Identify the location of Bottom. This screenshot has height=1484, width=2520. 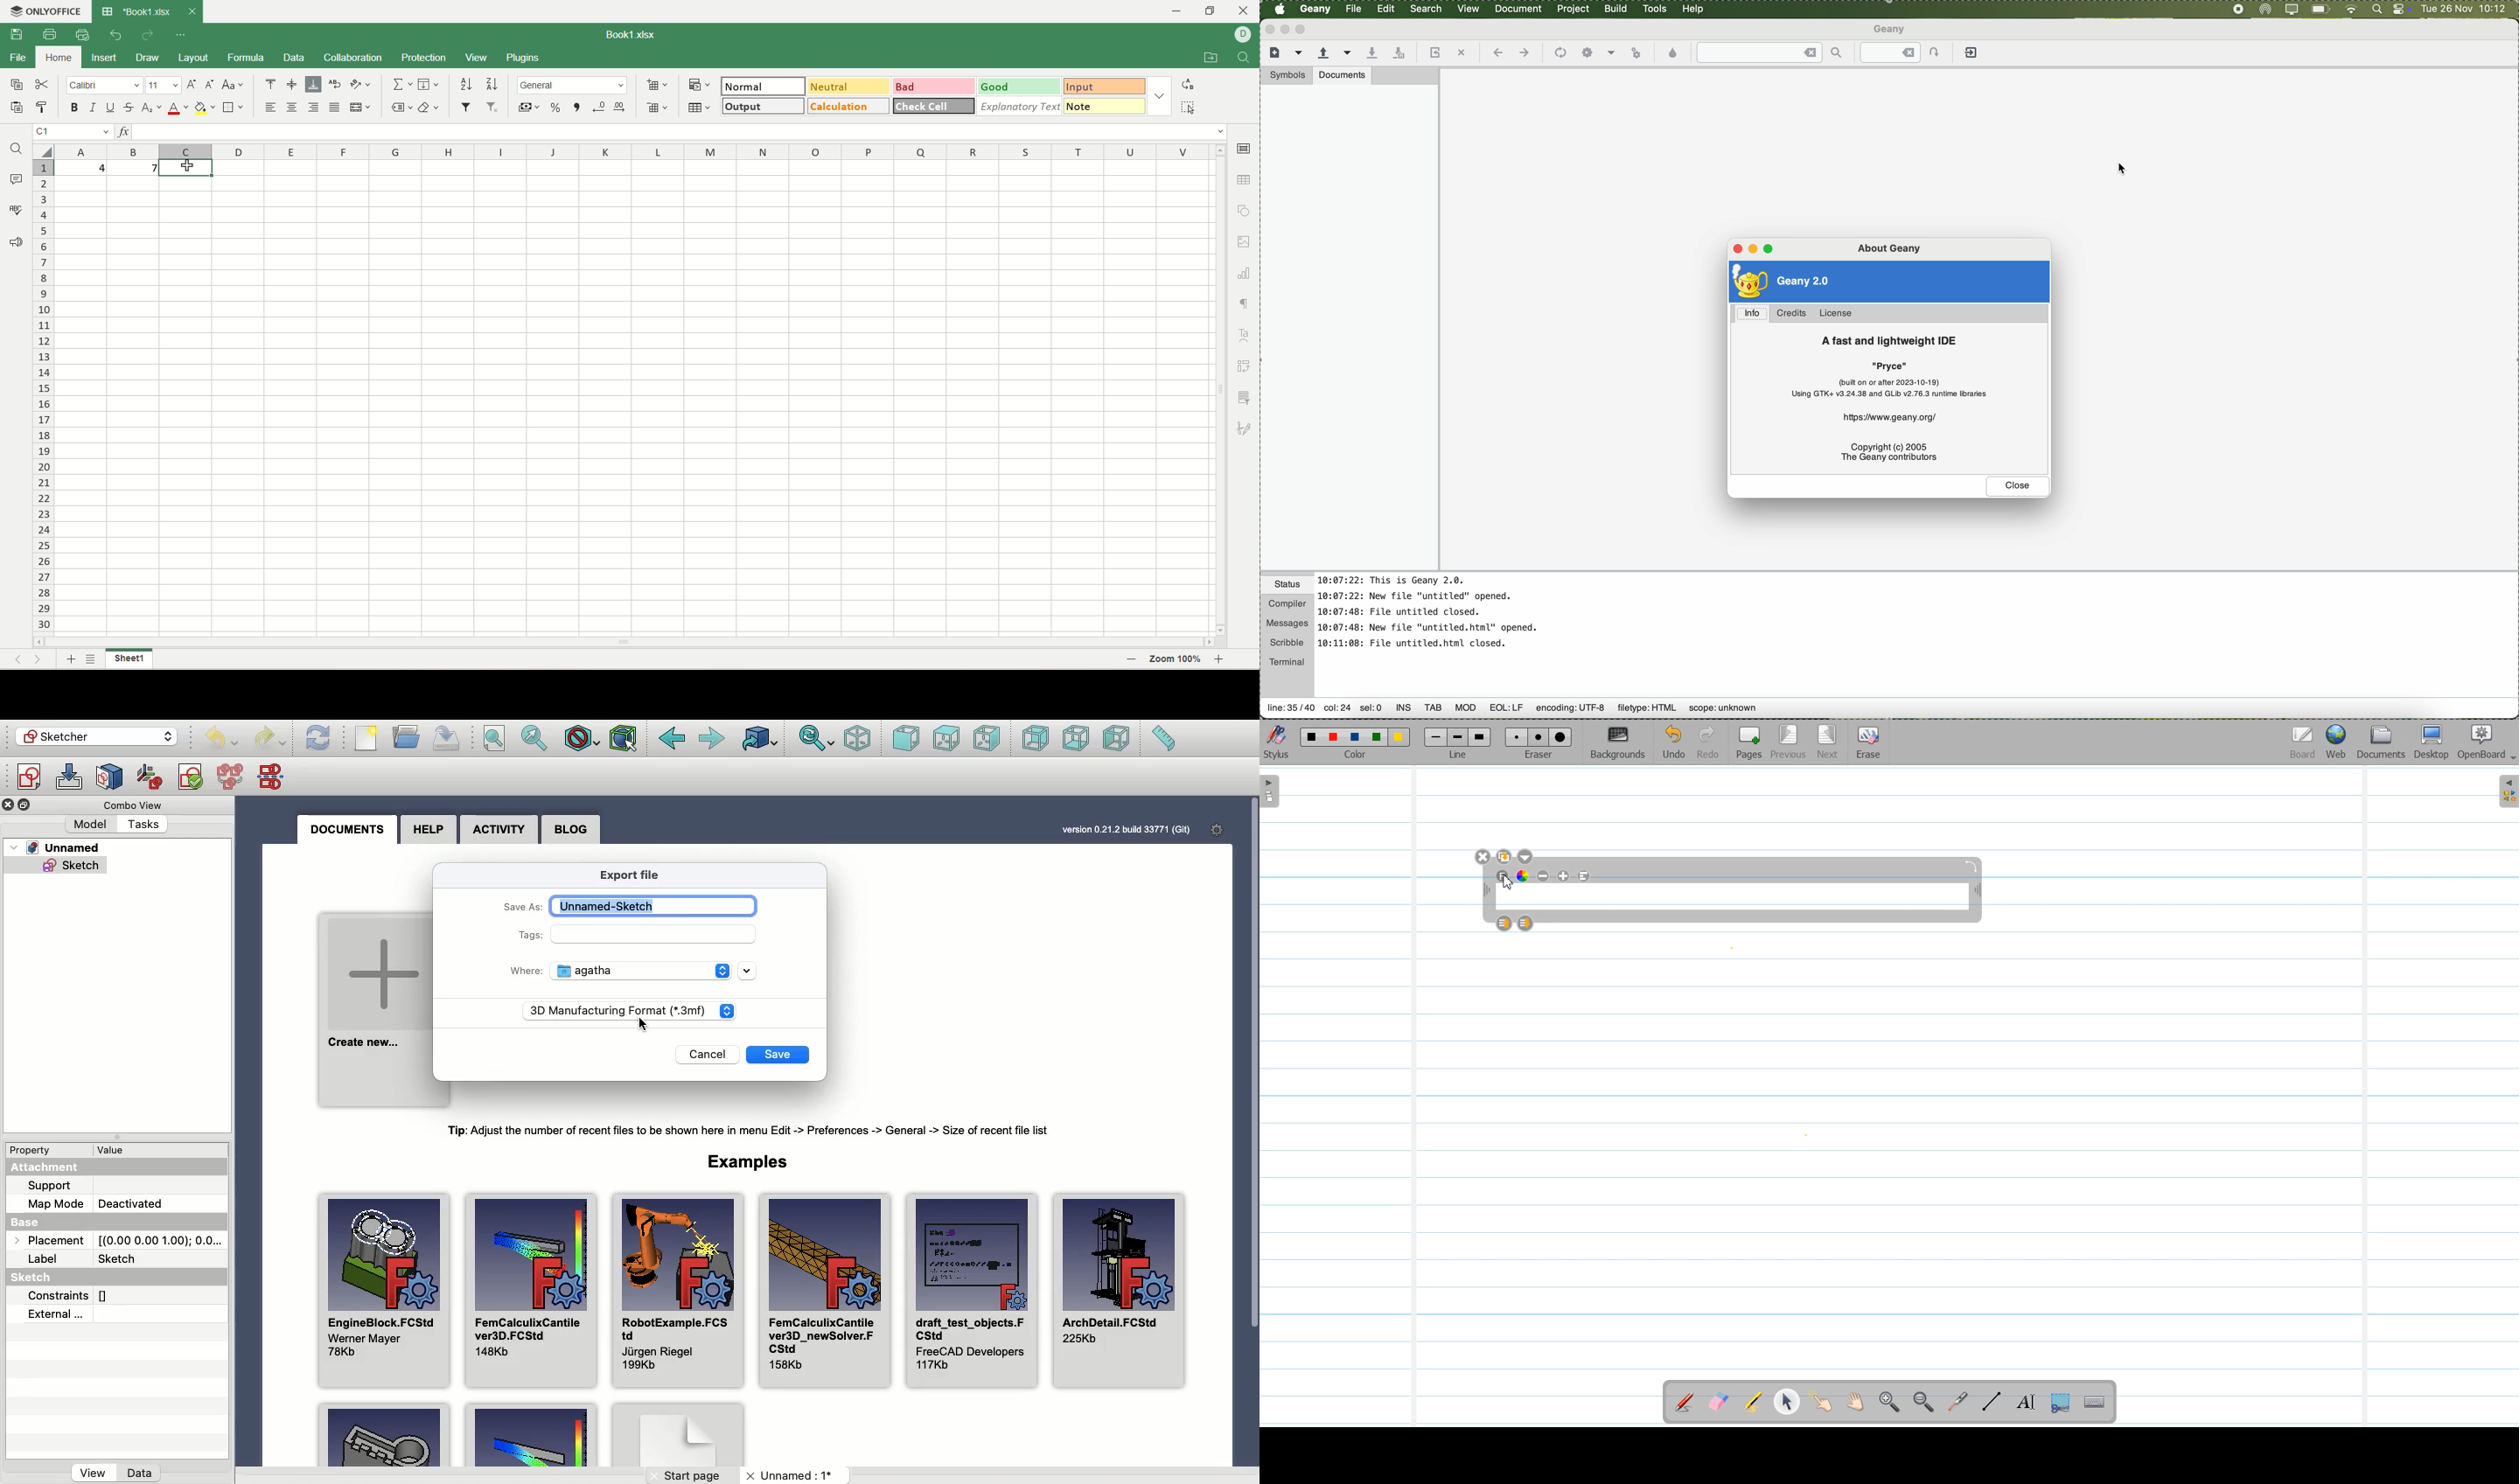
(1077, 739).